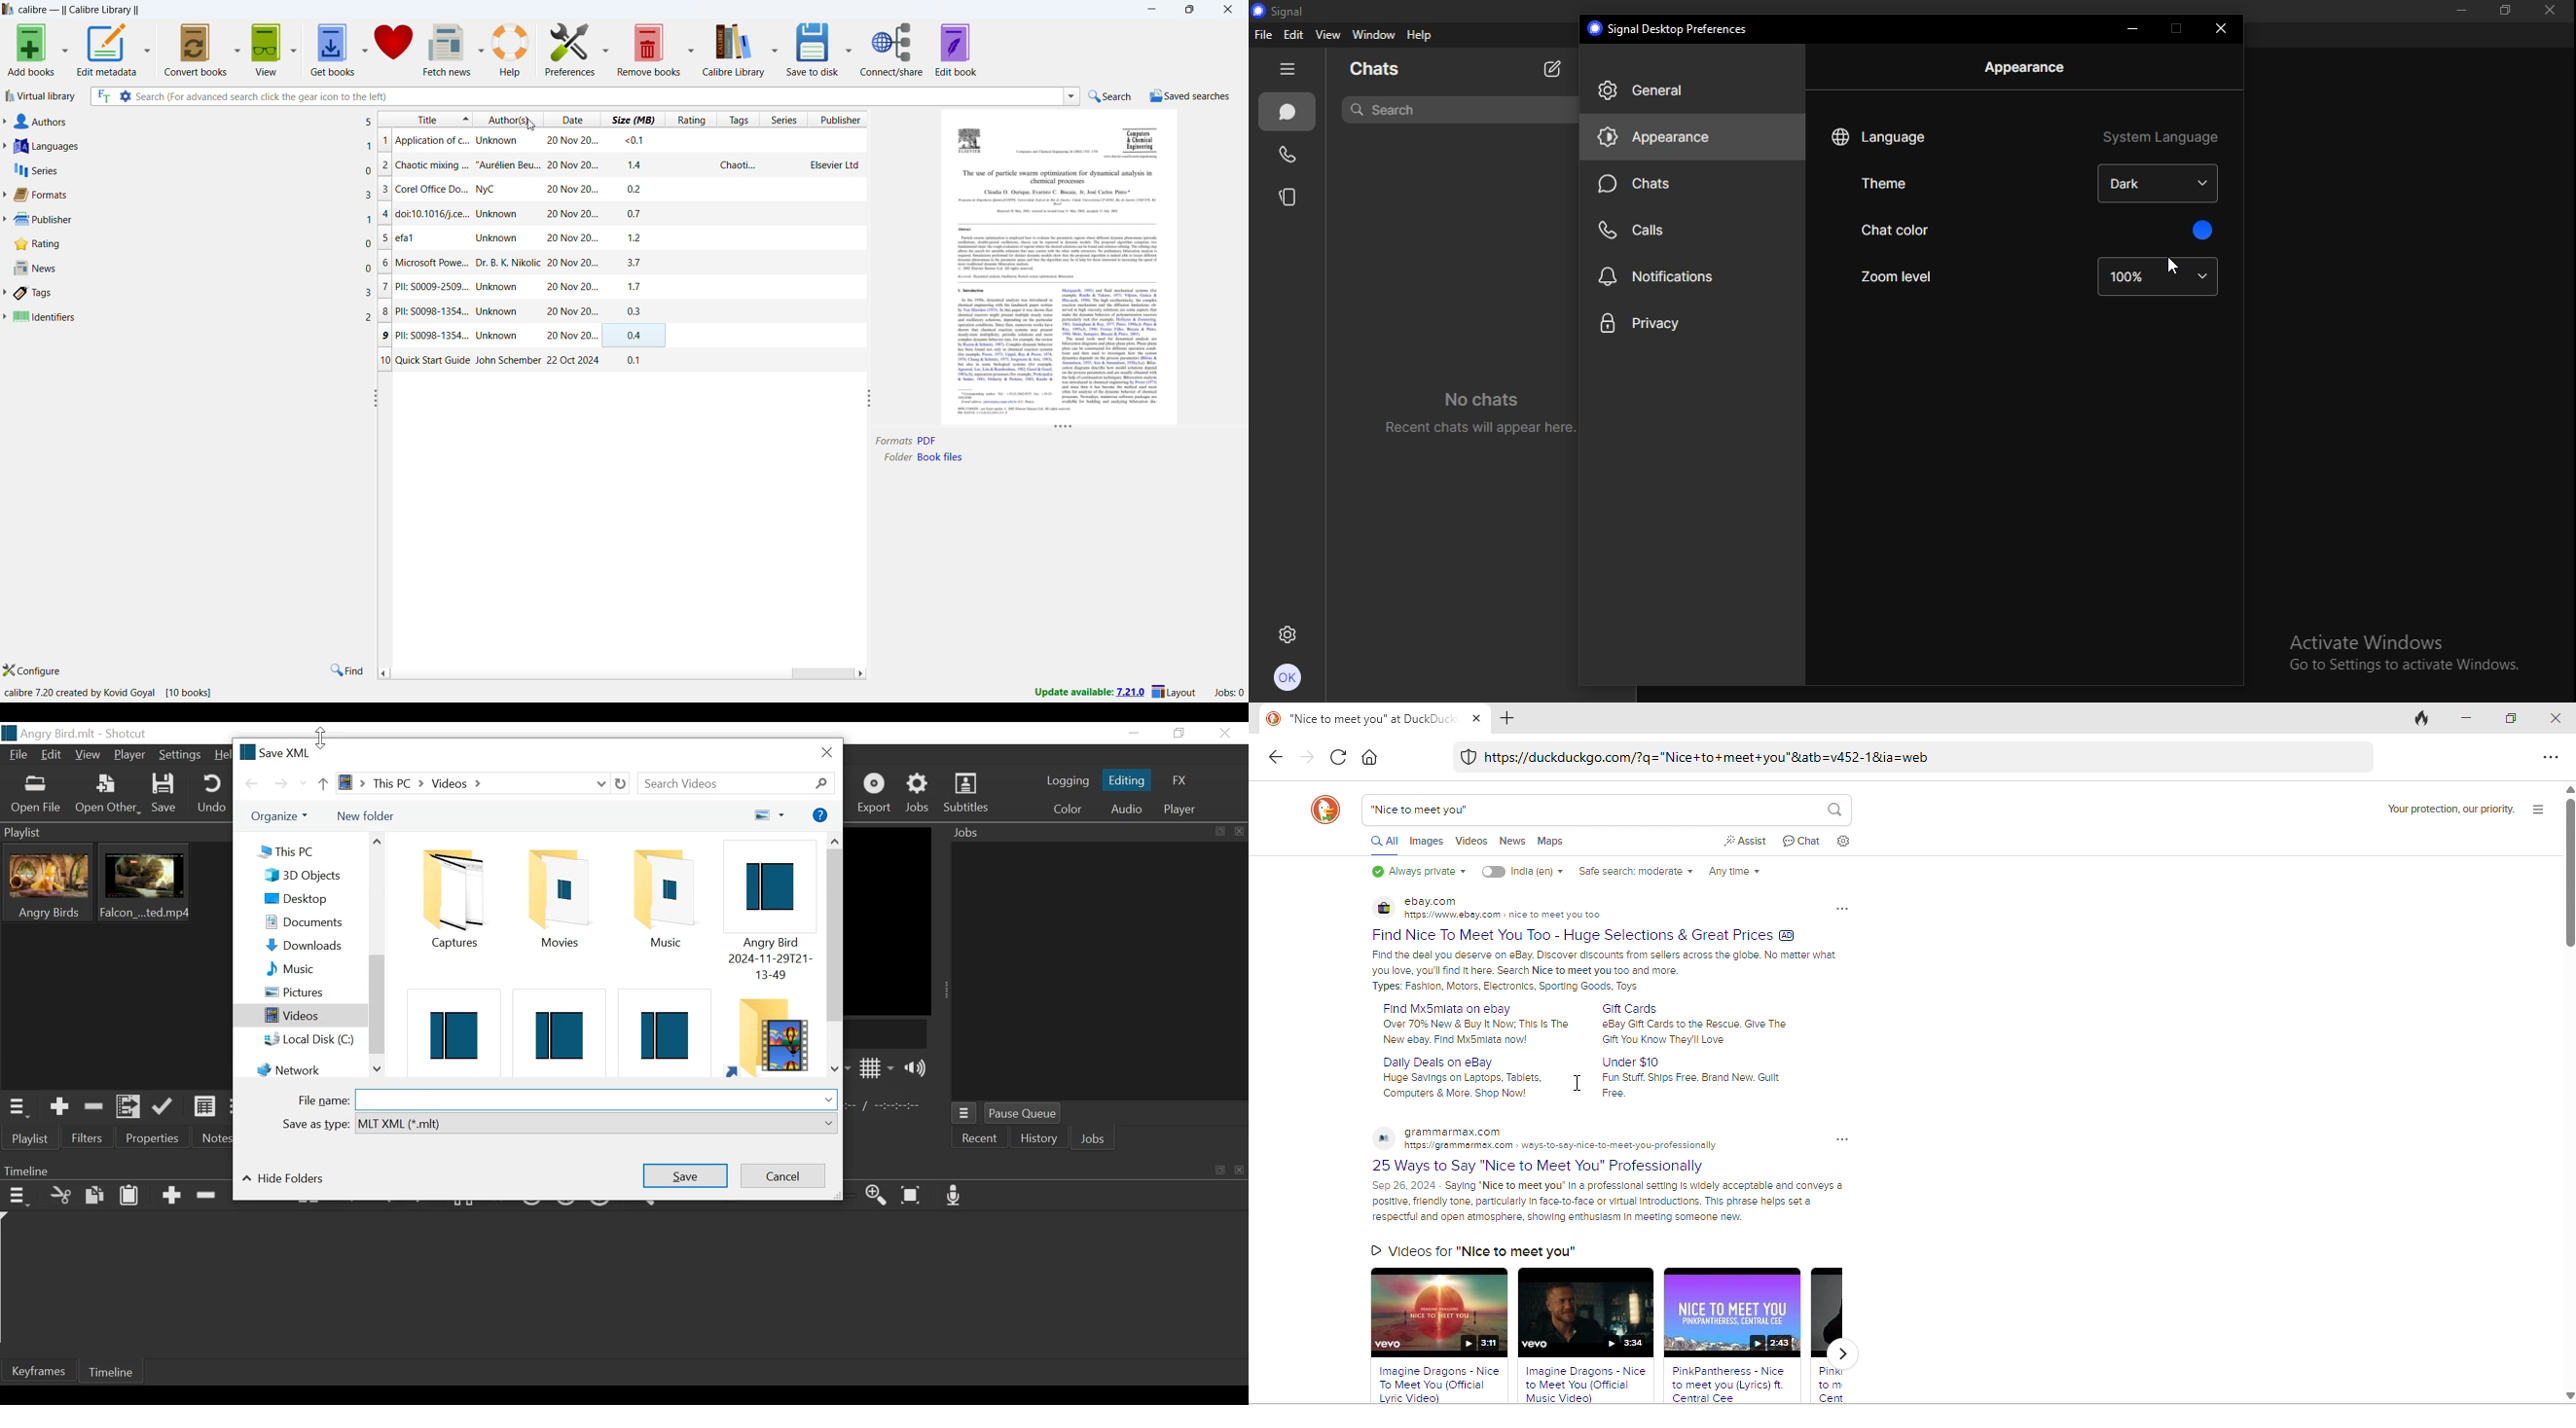 The height and width of the screenshot is (1428, 2576). I want to click on Jobs Panel, so click(1101, 974).